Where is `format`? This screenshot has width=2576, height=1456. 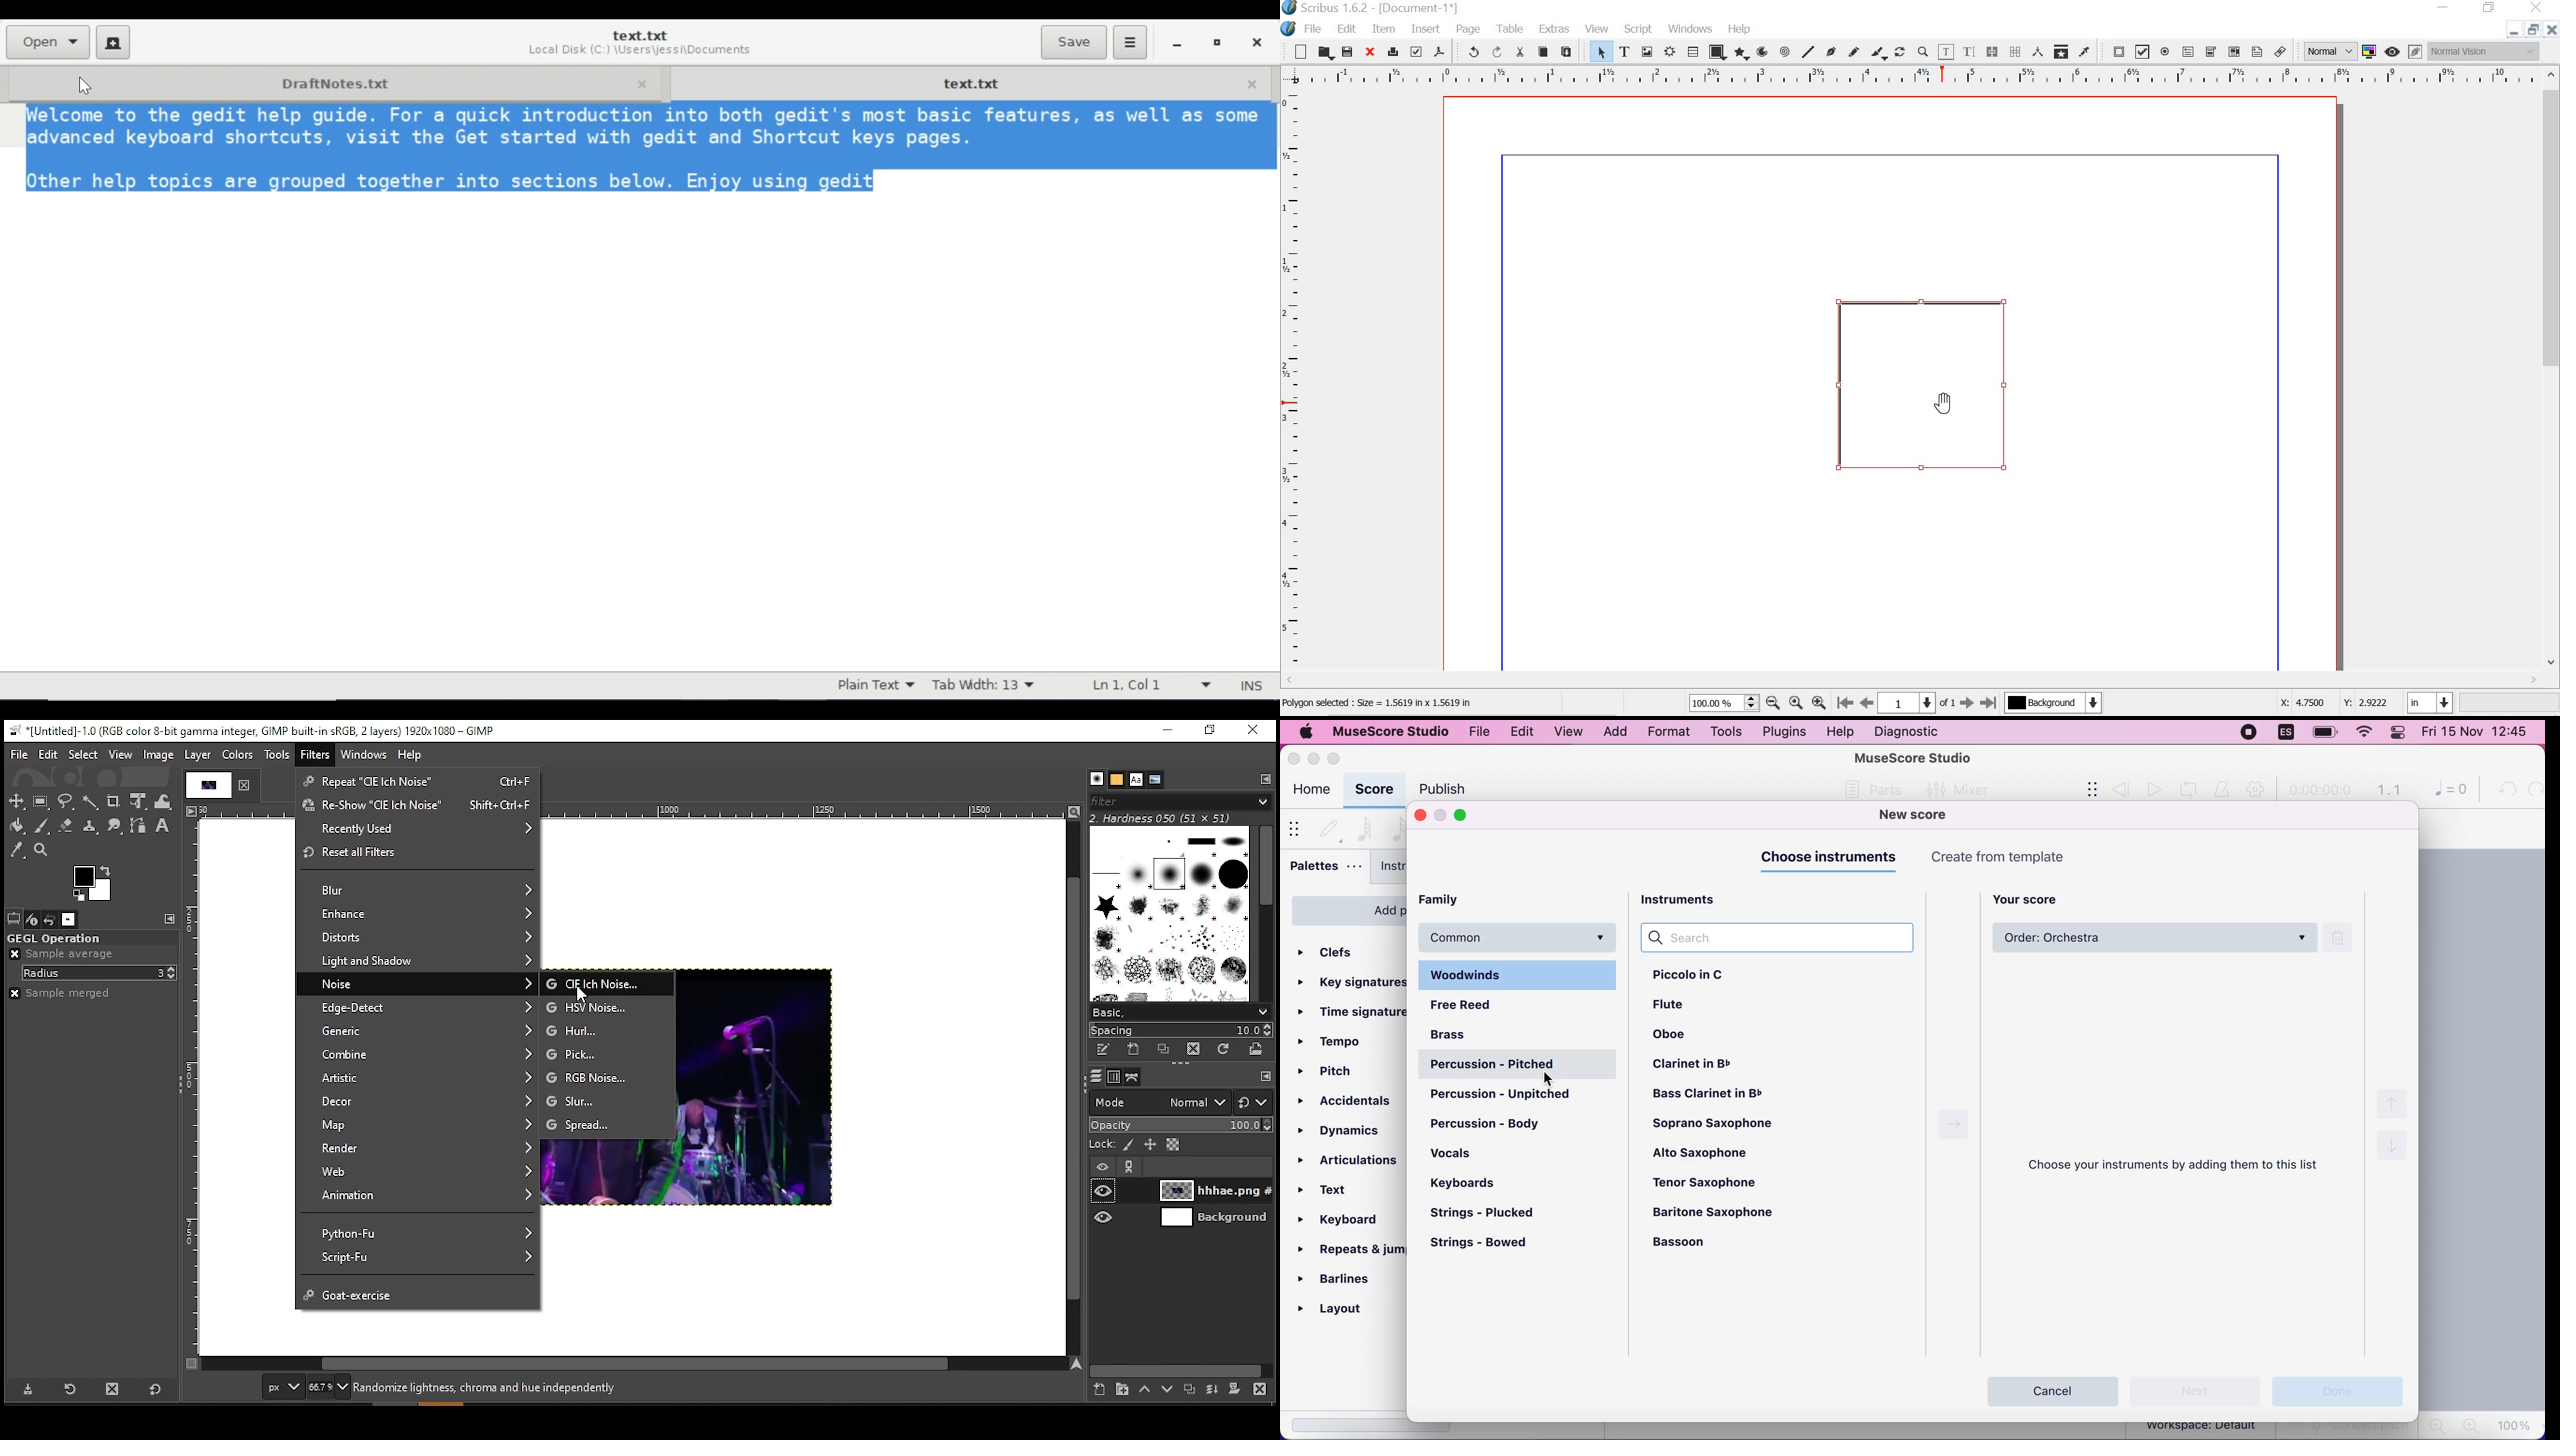 format is located at coordinates (1665, 733).